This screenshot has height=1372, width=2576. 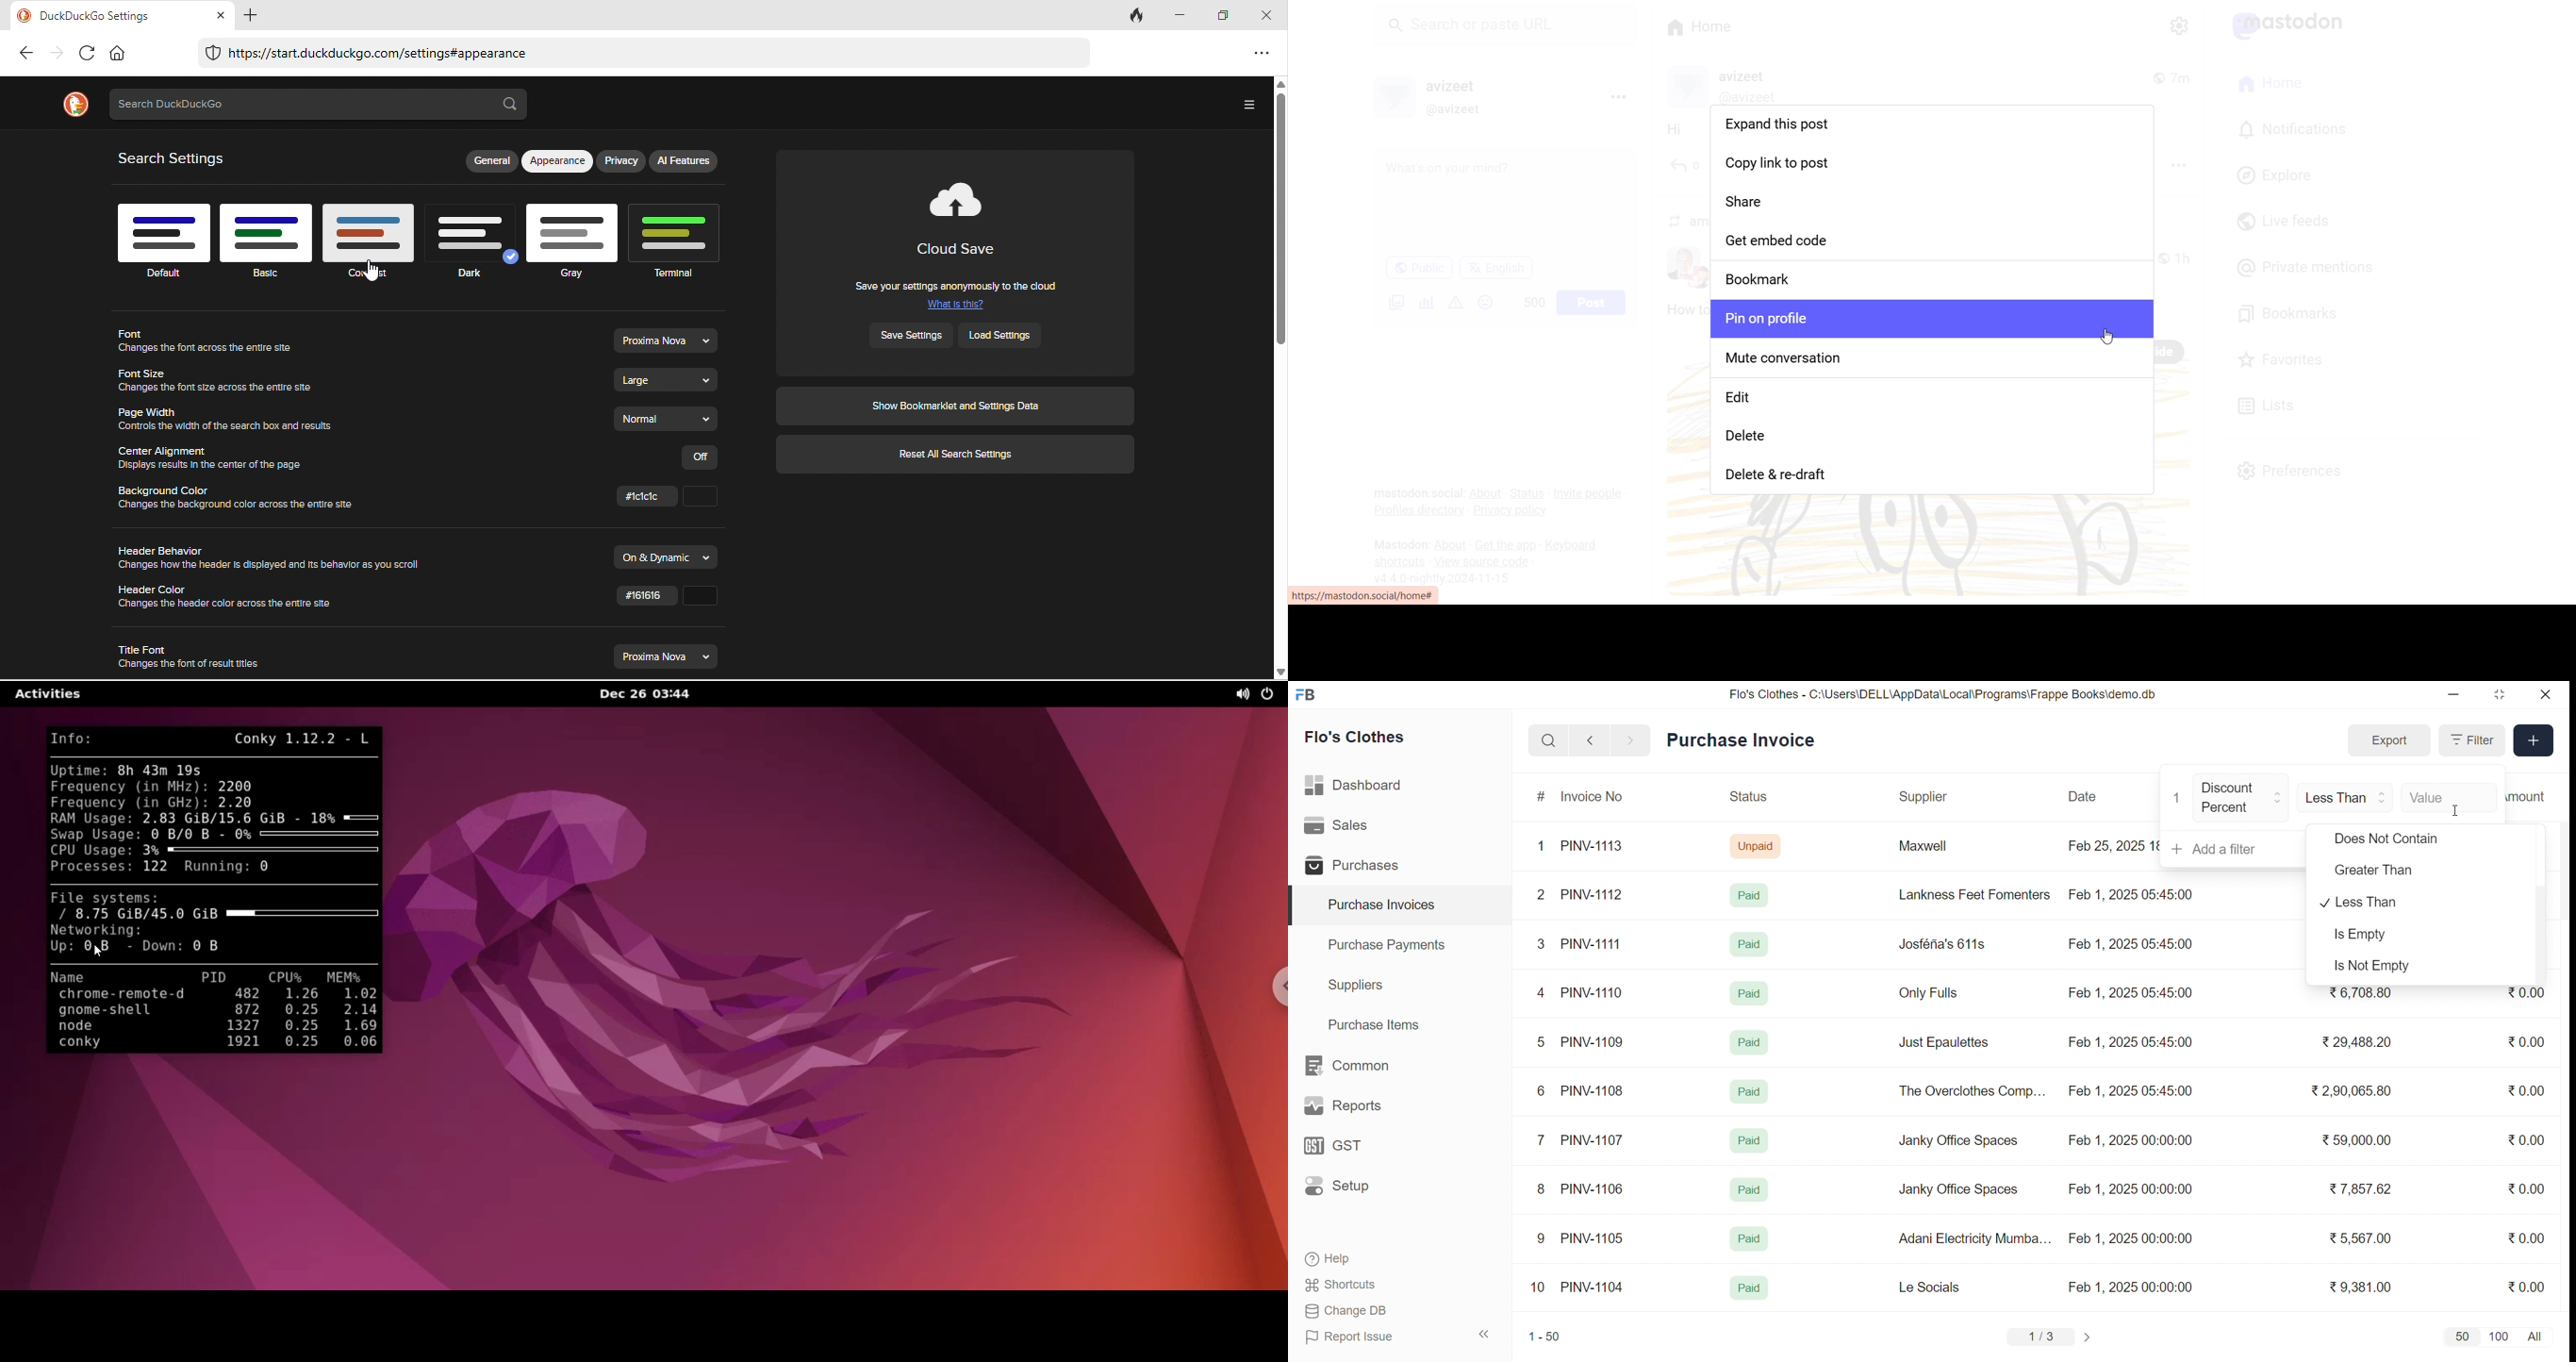 I want to click on Shortcuts, so click(x=1399, y=561).